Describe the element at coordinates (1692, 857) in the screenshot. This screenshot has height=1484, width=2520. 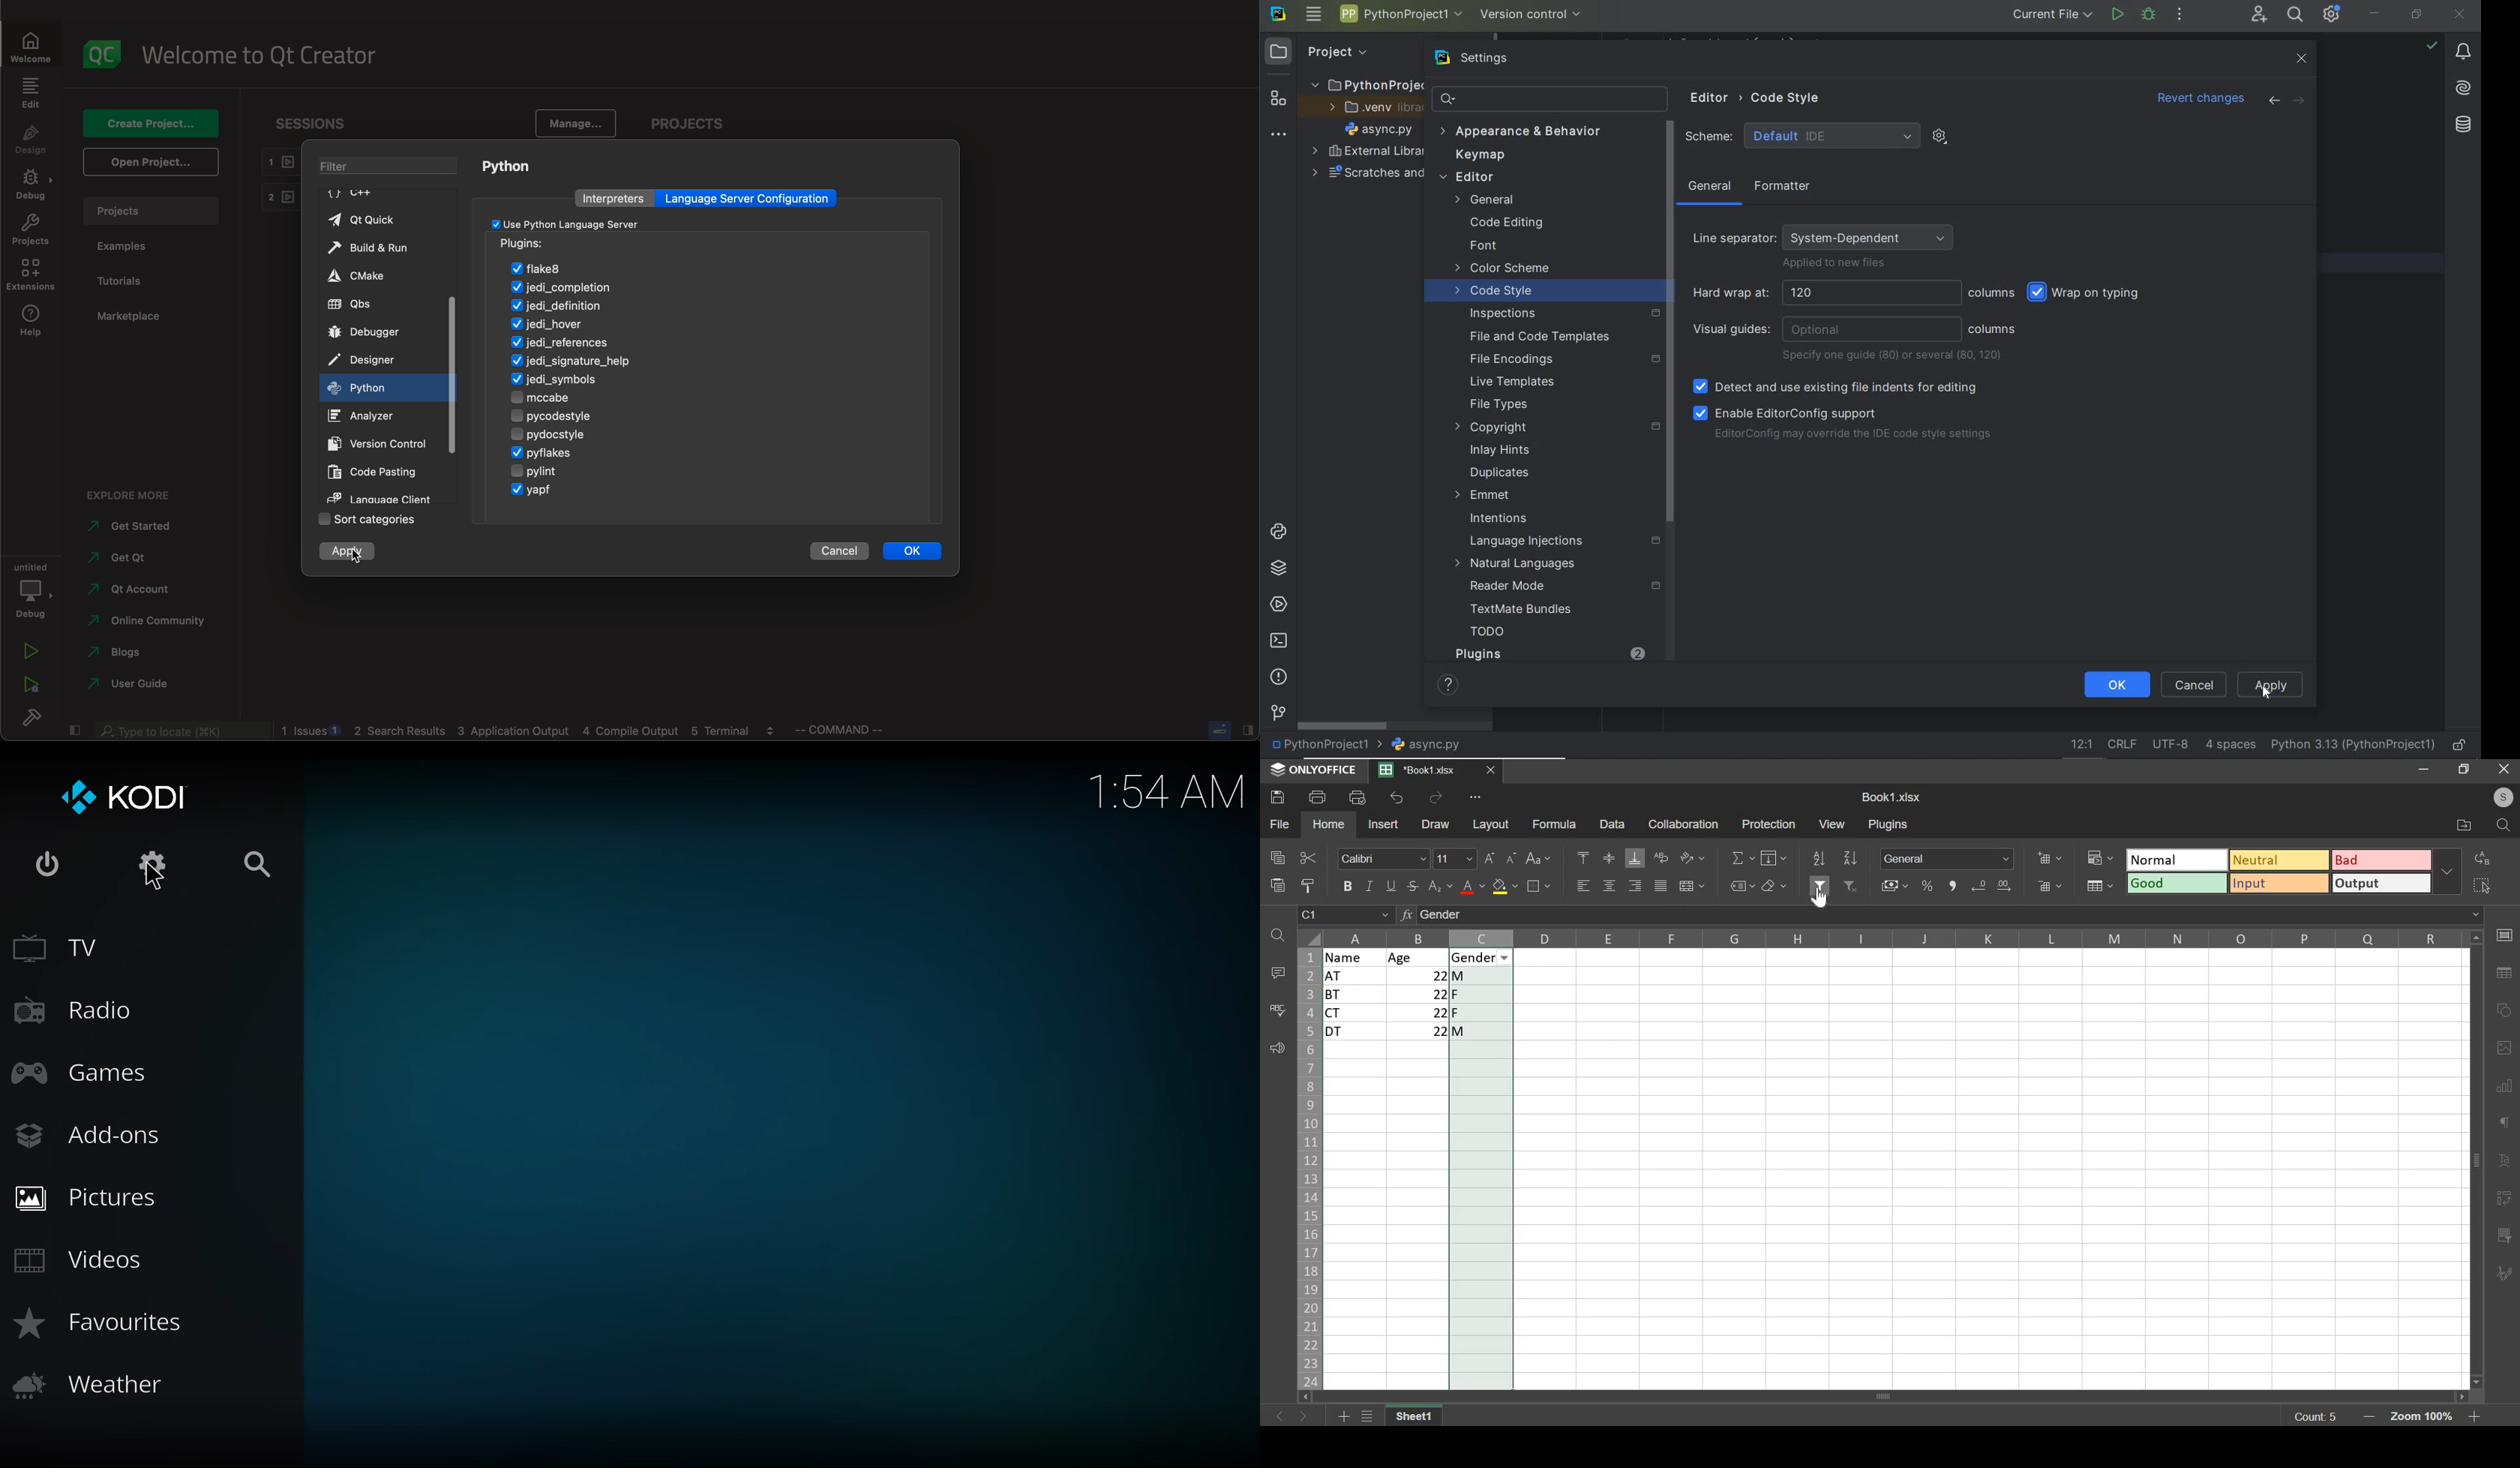
I see `orientation` at that location.